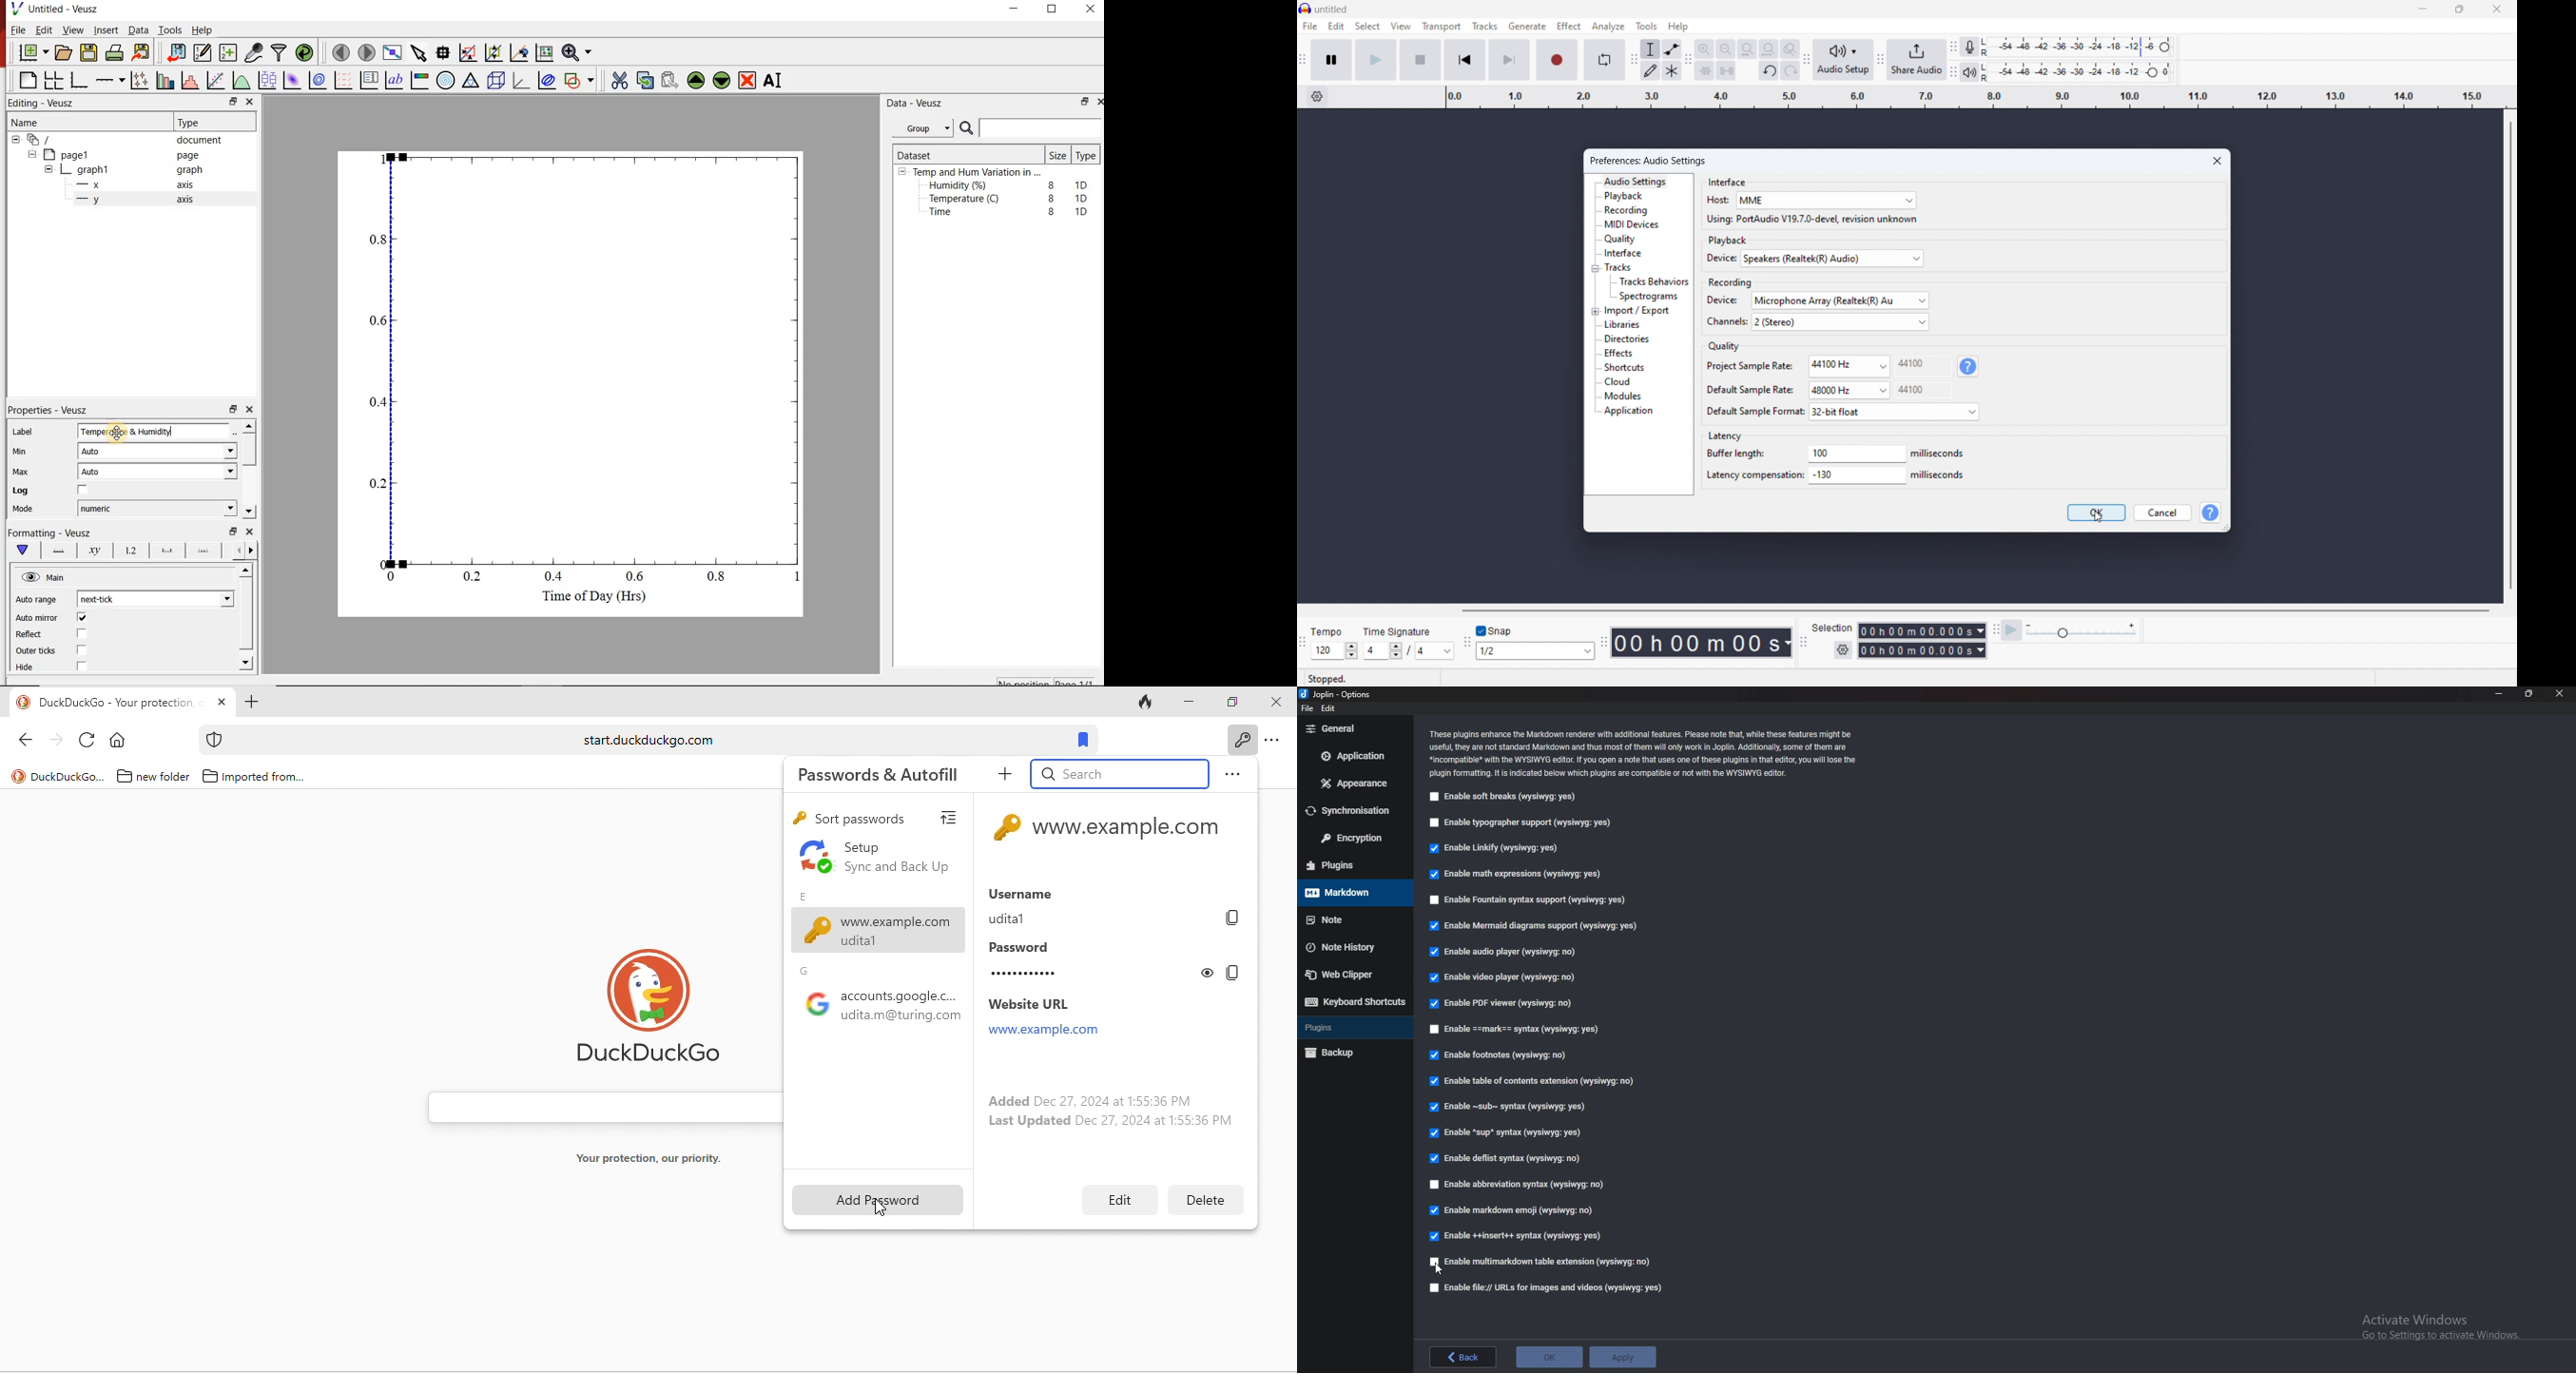  What do you see at coordinates (1596, 268) in the screenshot?
I see `collapse` at bounding box center [1596, 268].